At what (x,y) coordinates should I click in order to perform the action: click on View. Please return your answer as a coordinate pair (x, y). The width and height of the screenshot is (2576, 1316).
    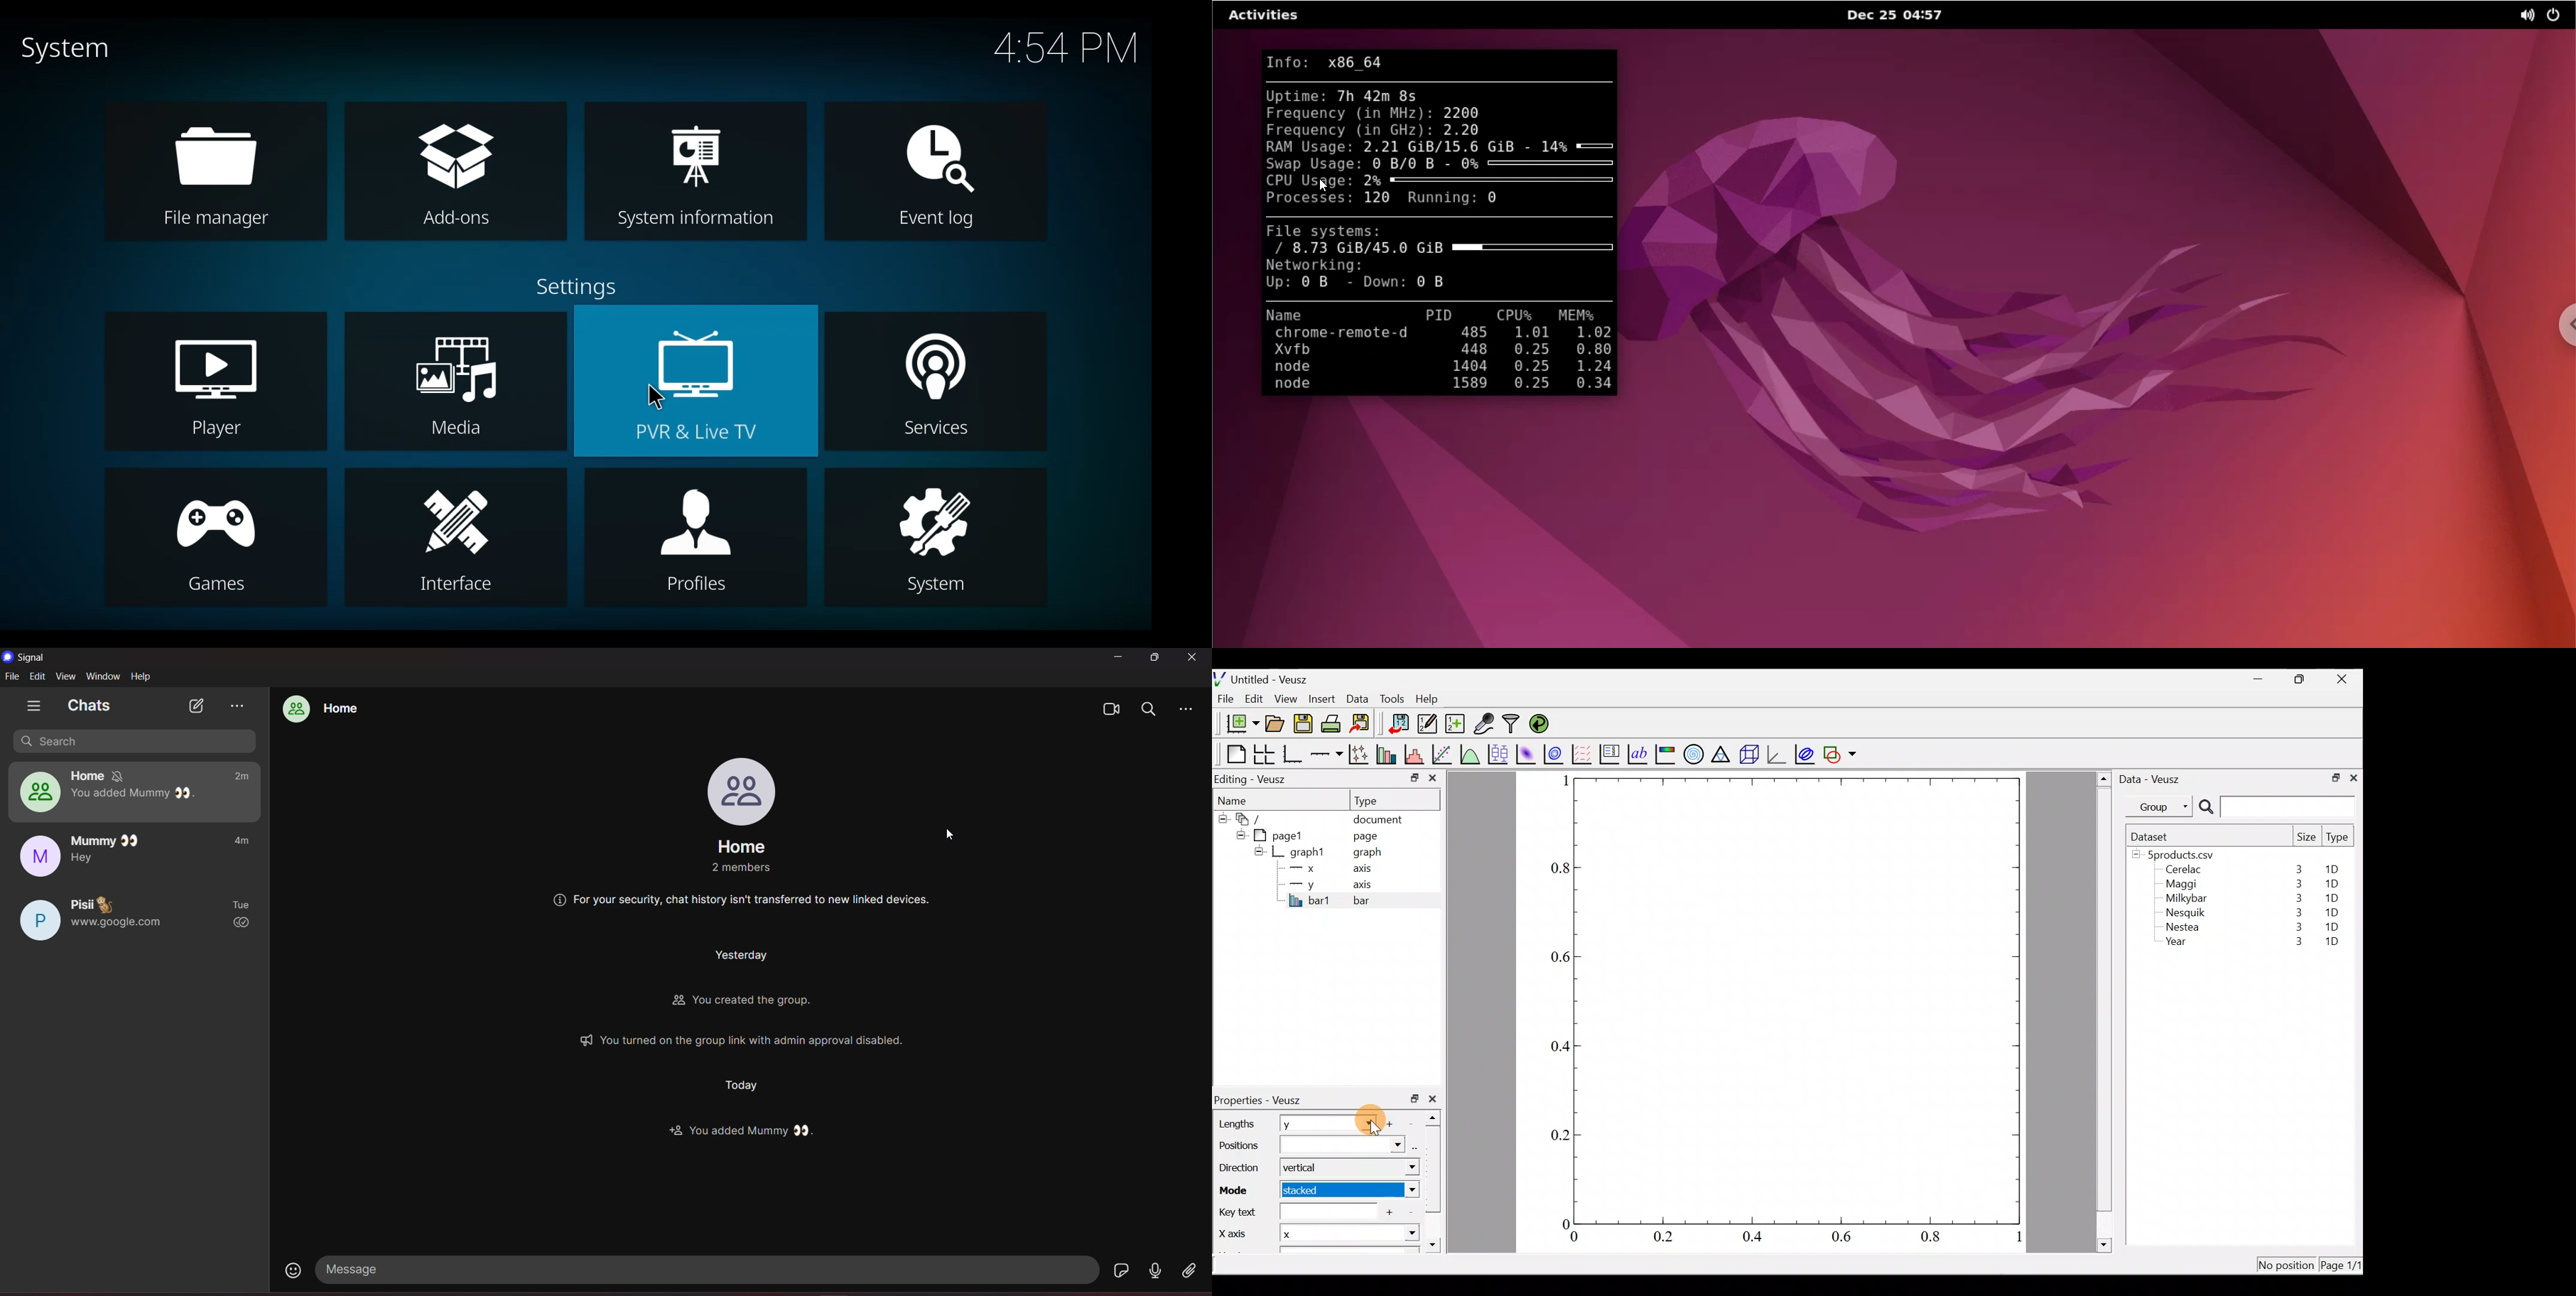
    Looking at the image, I should click on (1288, 696).